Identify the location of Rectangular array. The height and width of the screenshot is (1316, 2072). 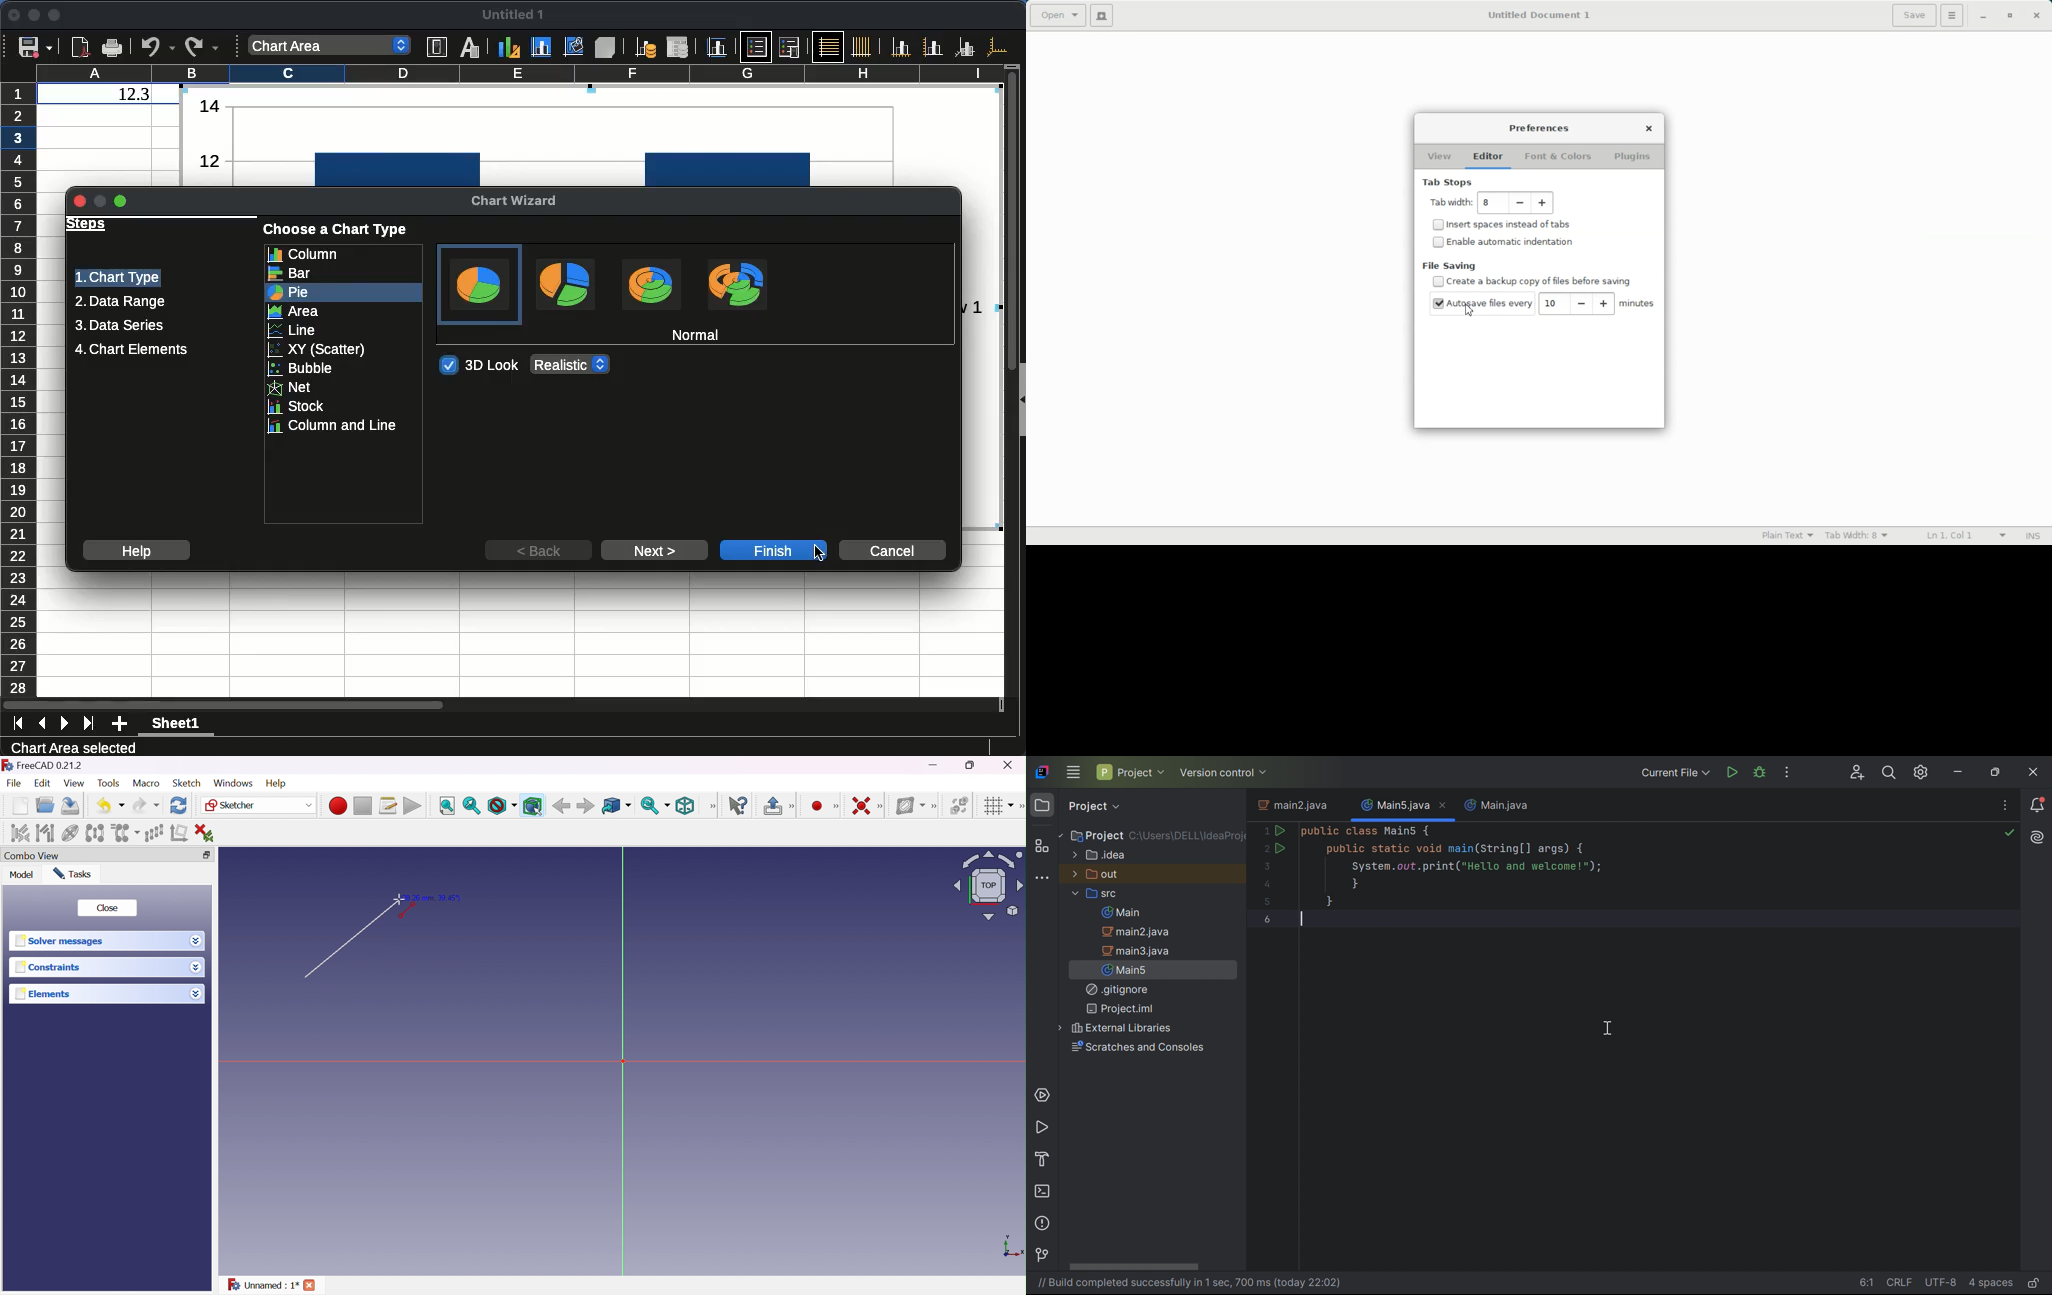
(153, 832).